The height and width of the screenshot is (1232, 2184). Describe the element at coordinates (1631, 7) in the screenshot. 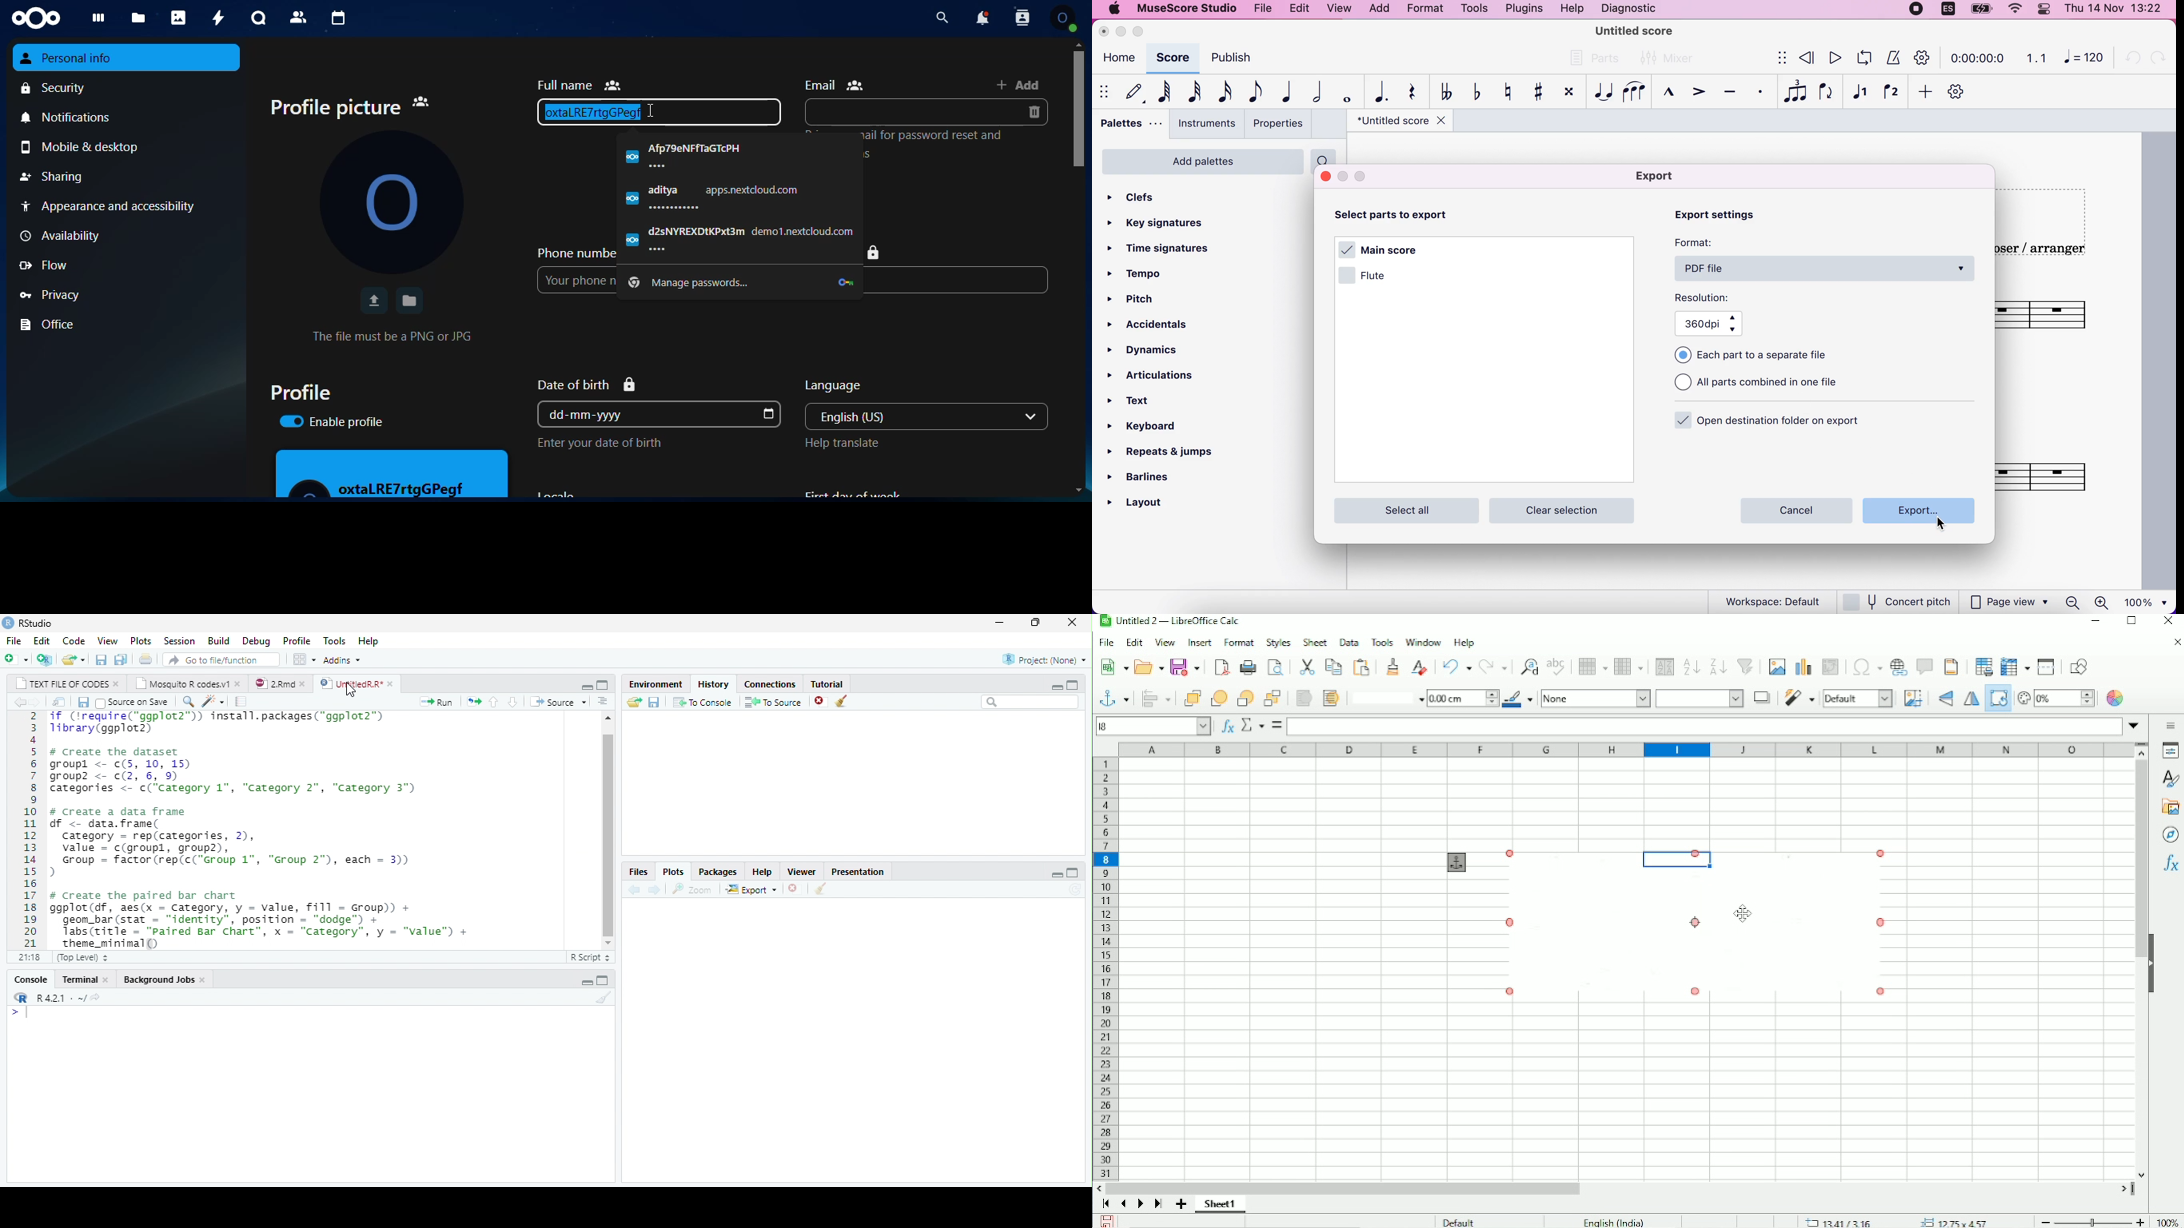

I see `diagnostic` at that location.